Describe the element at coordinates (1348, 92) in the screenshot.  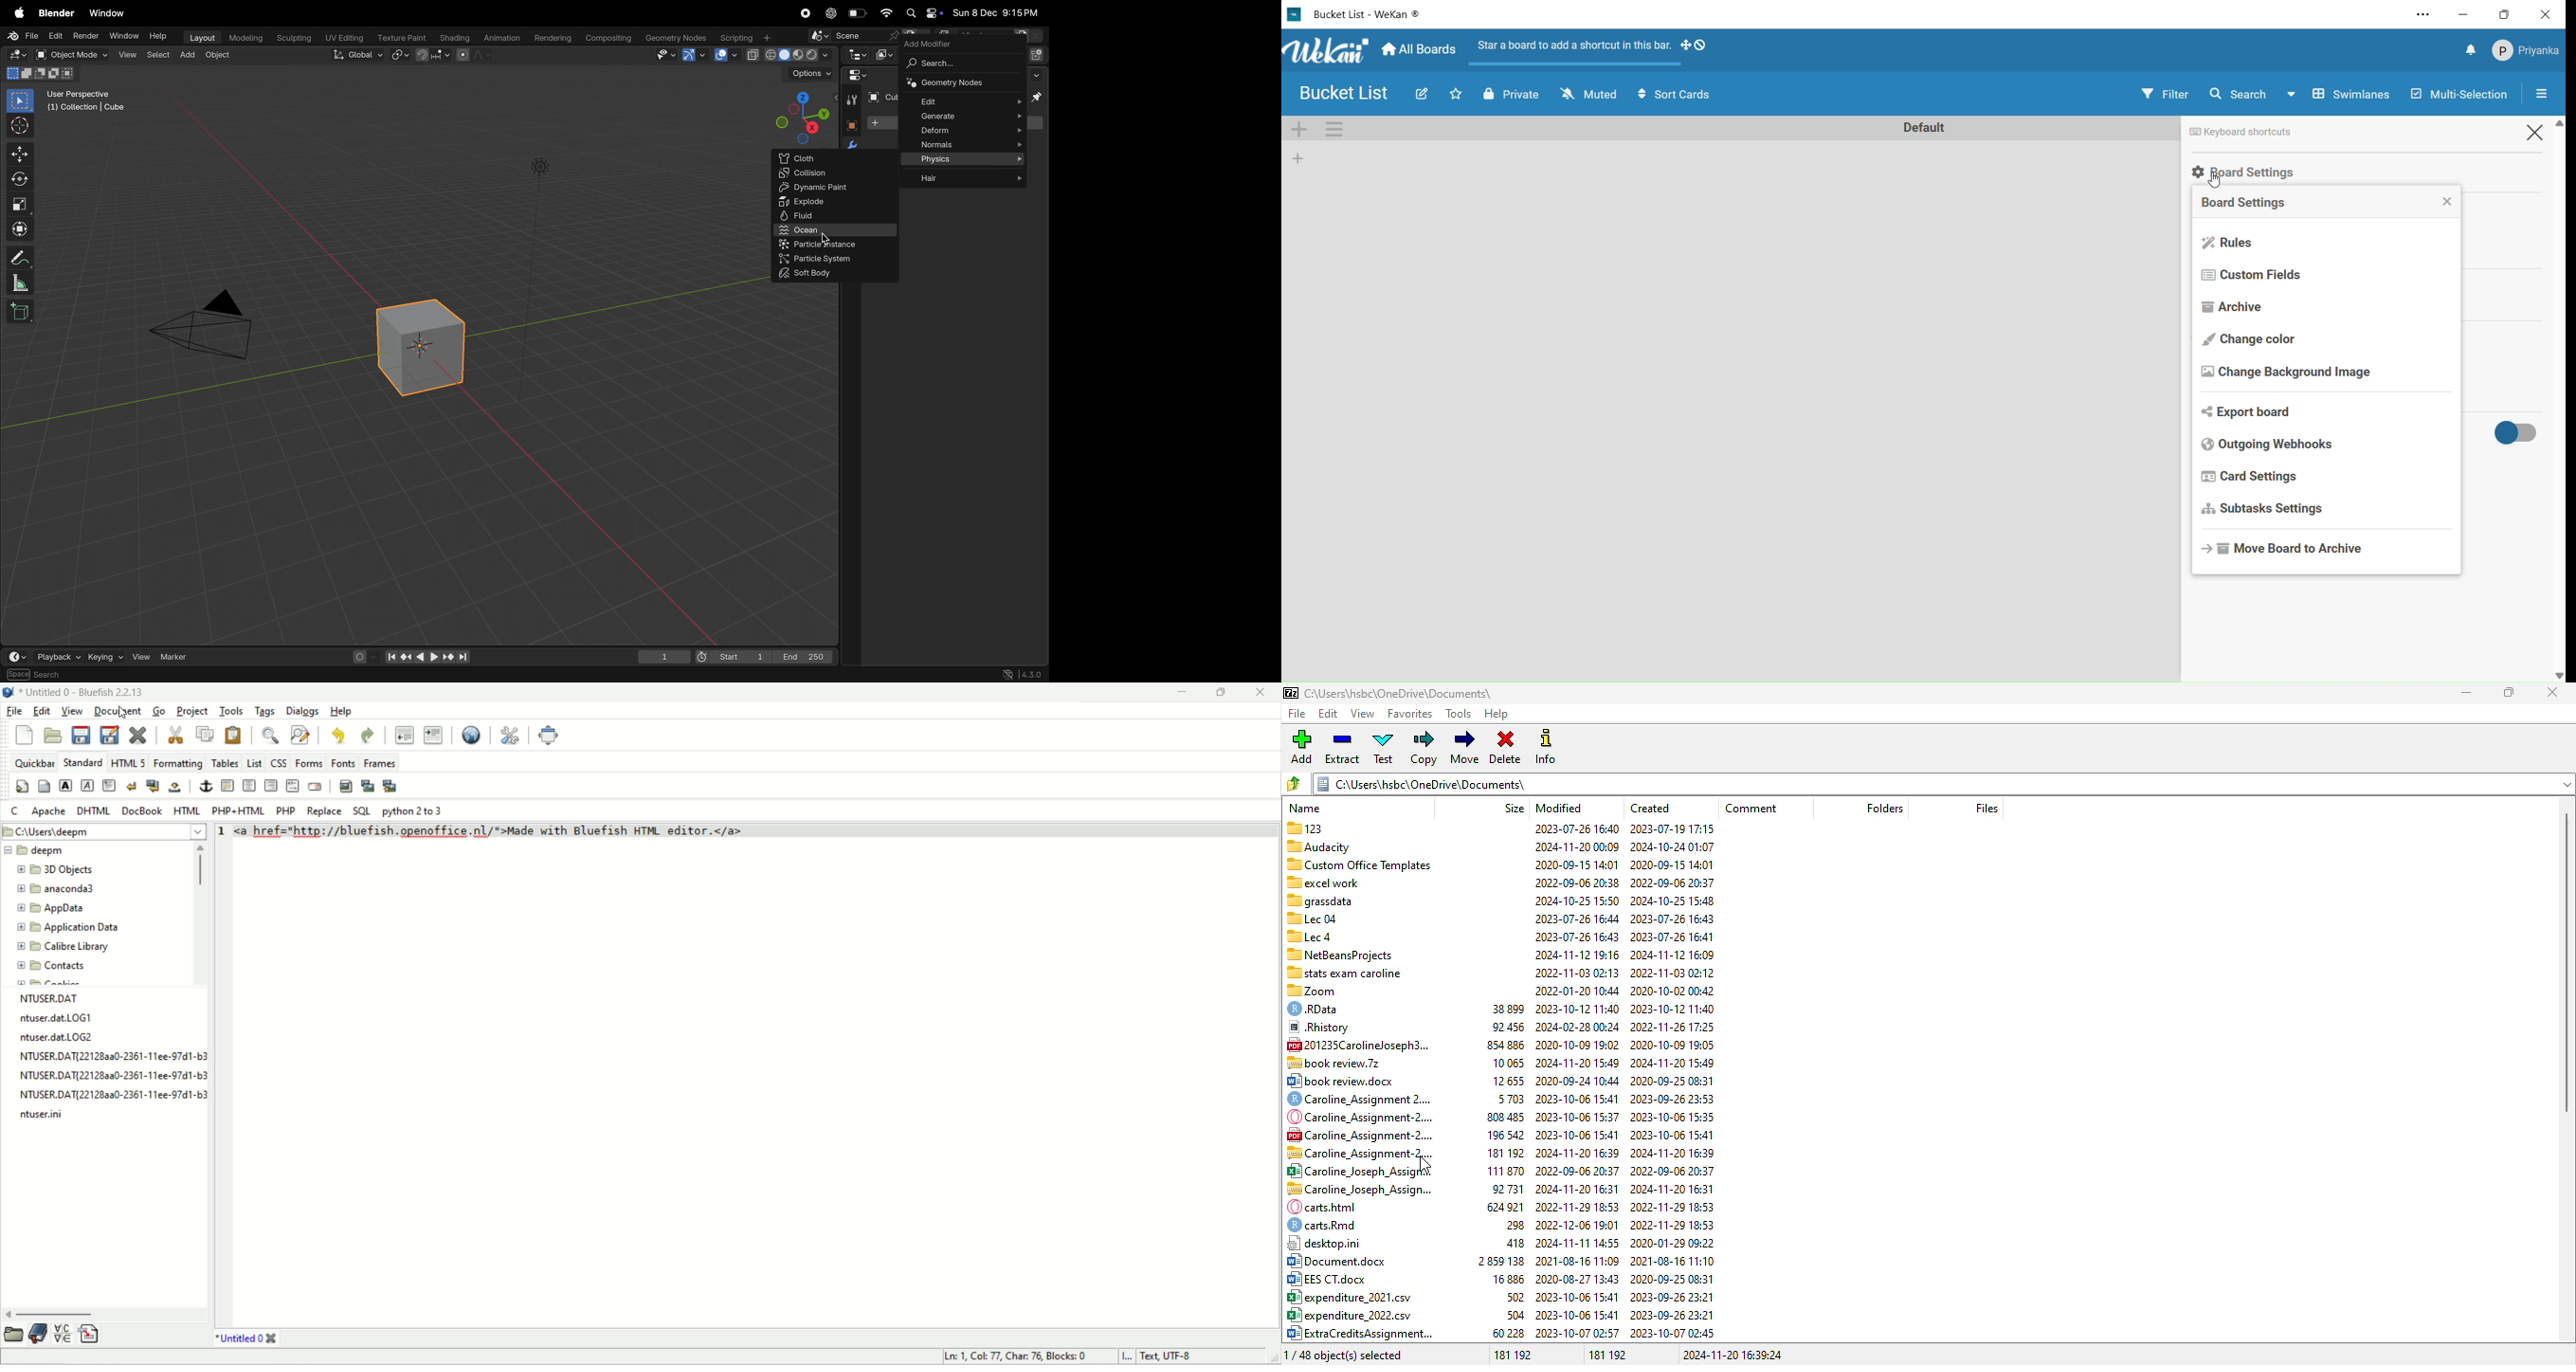
I see `board name` at that location.